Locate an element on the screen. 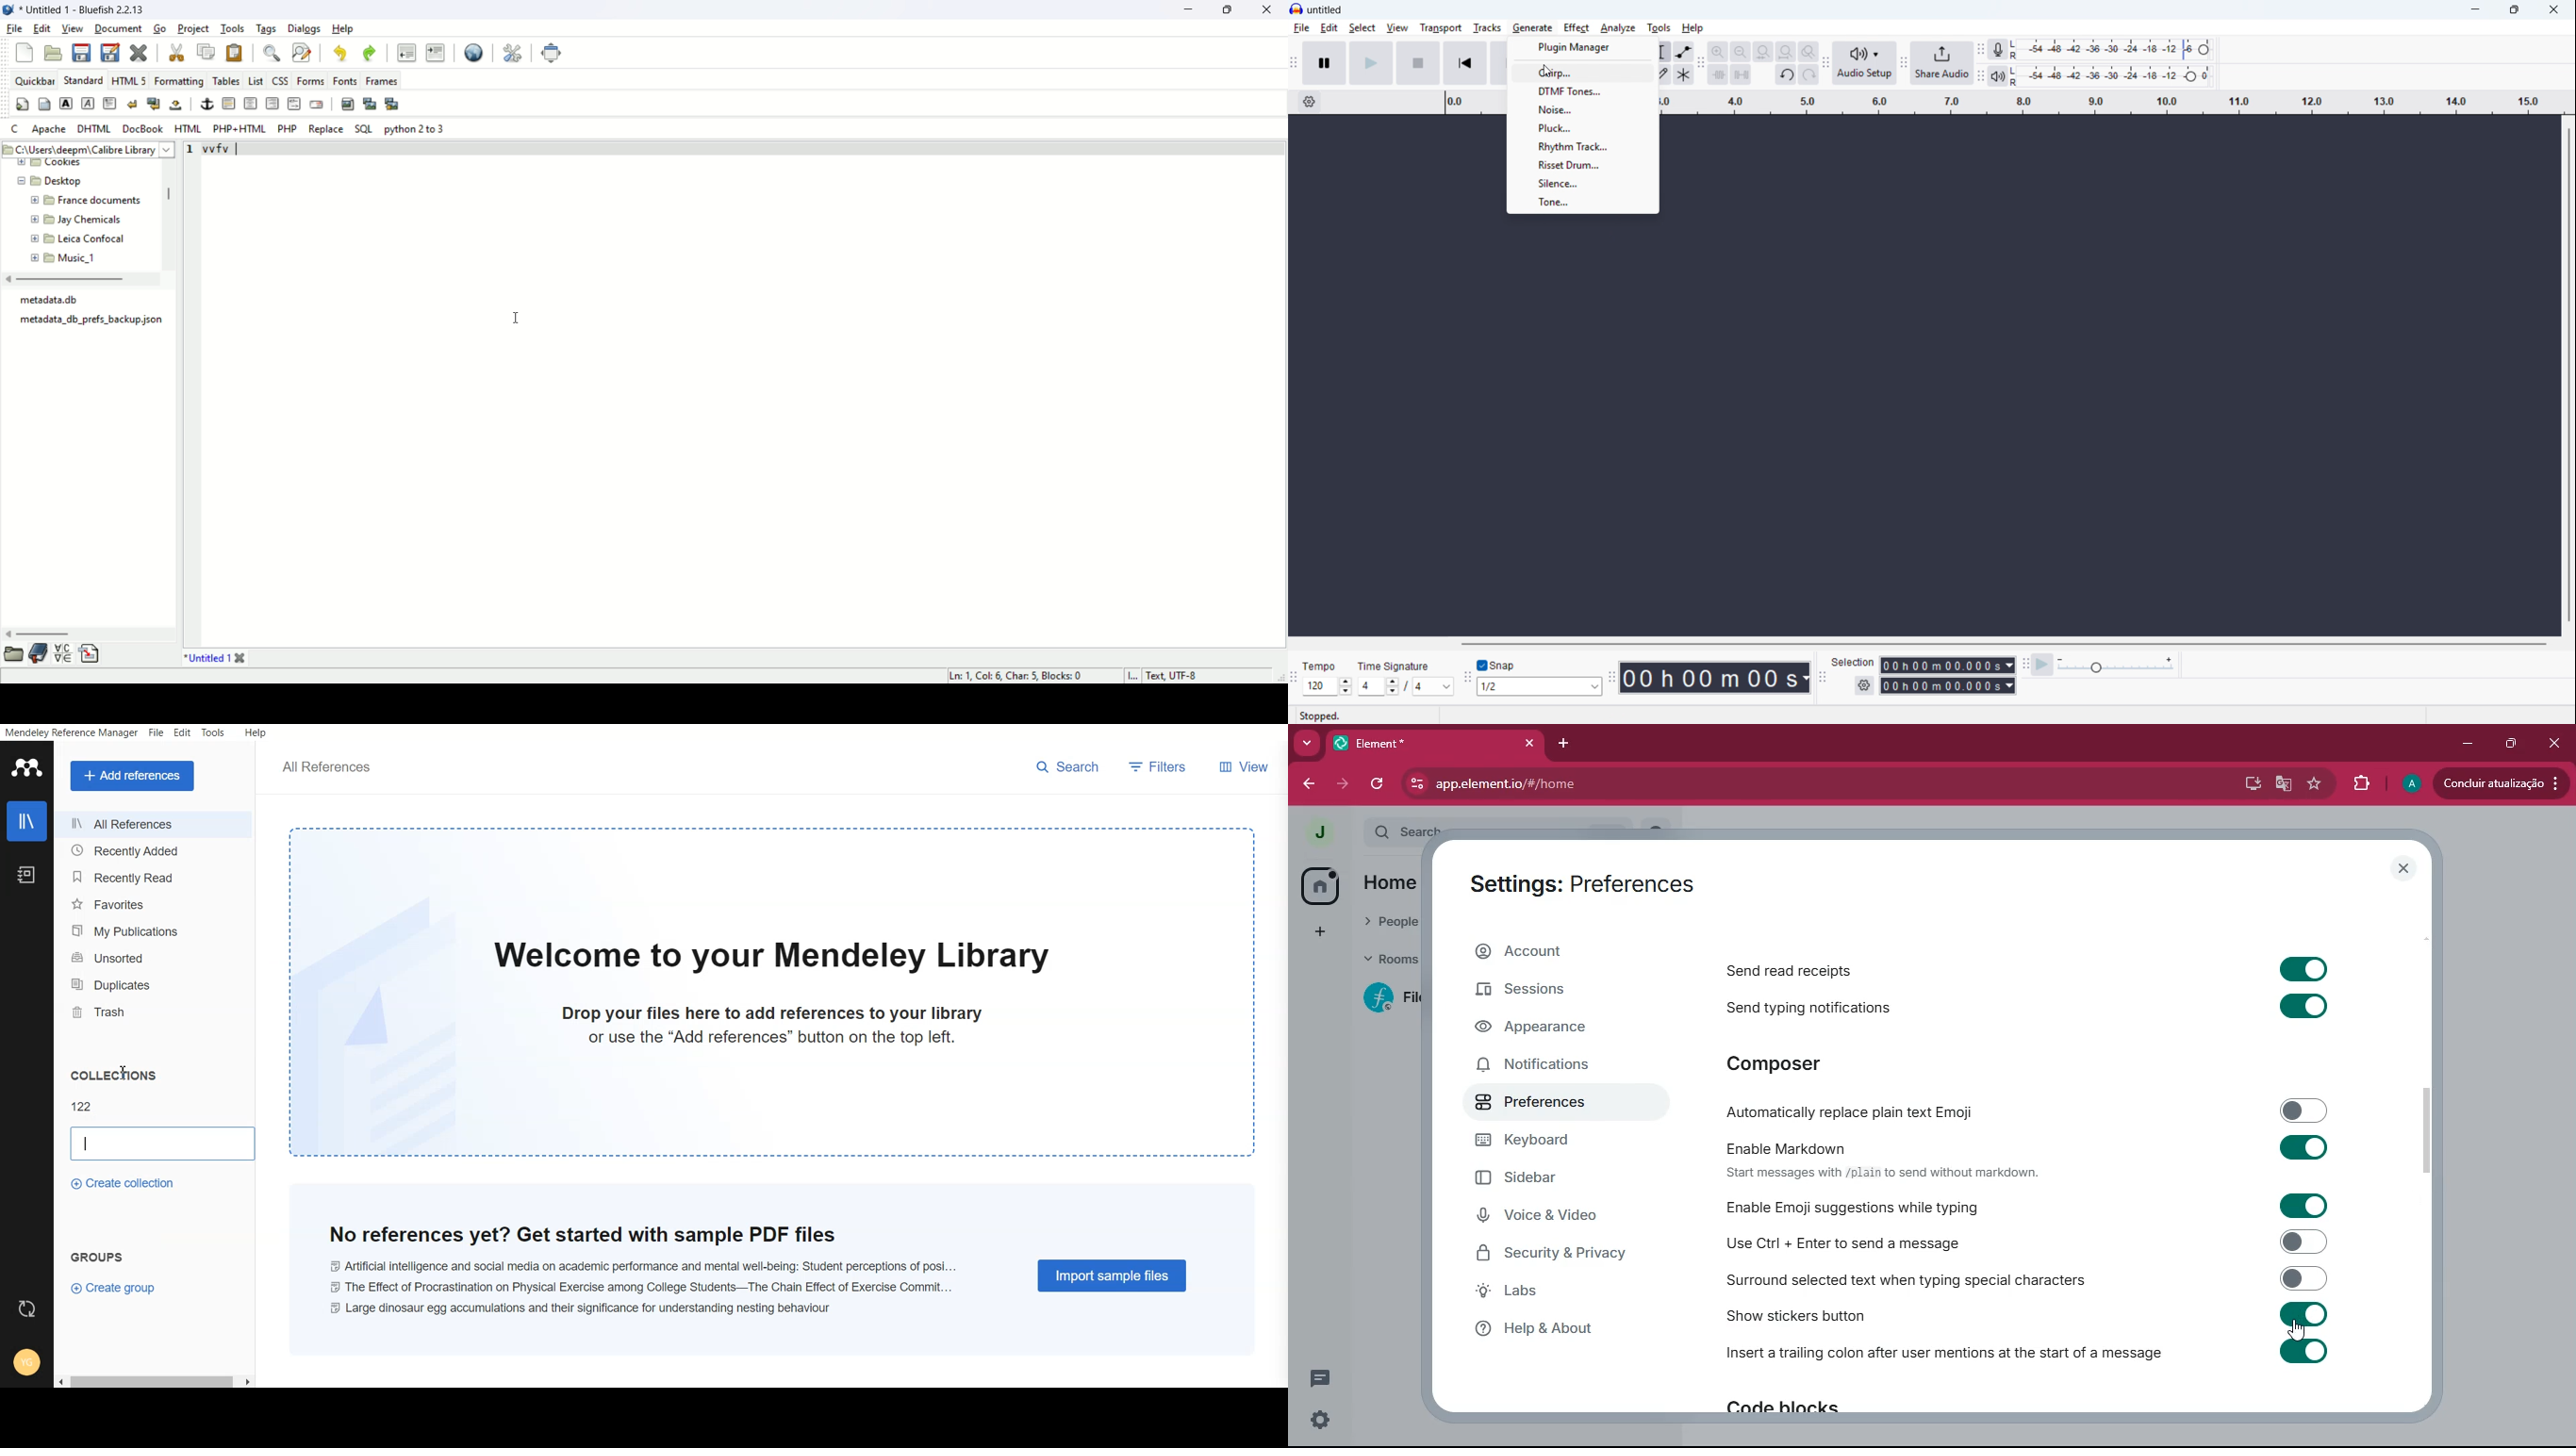 This screenshot has width=2576, height=1456. close is located at coordinates (243, 660).